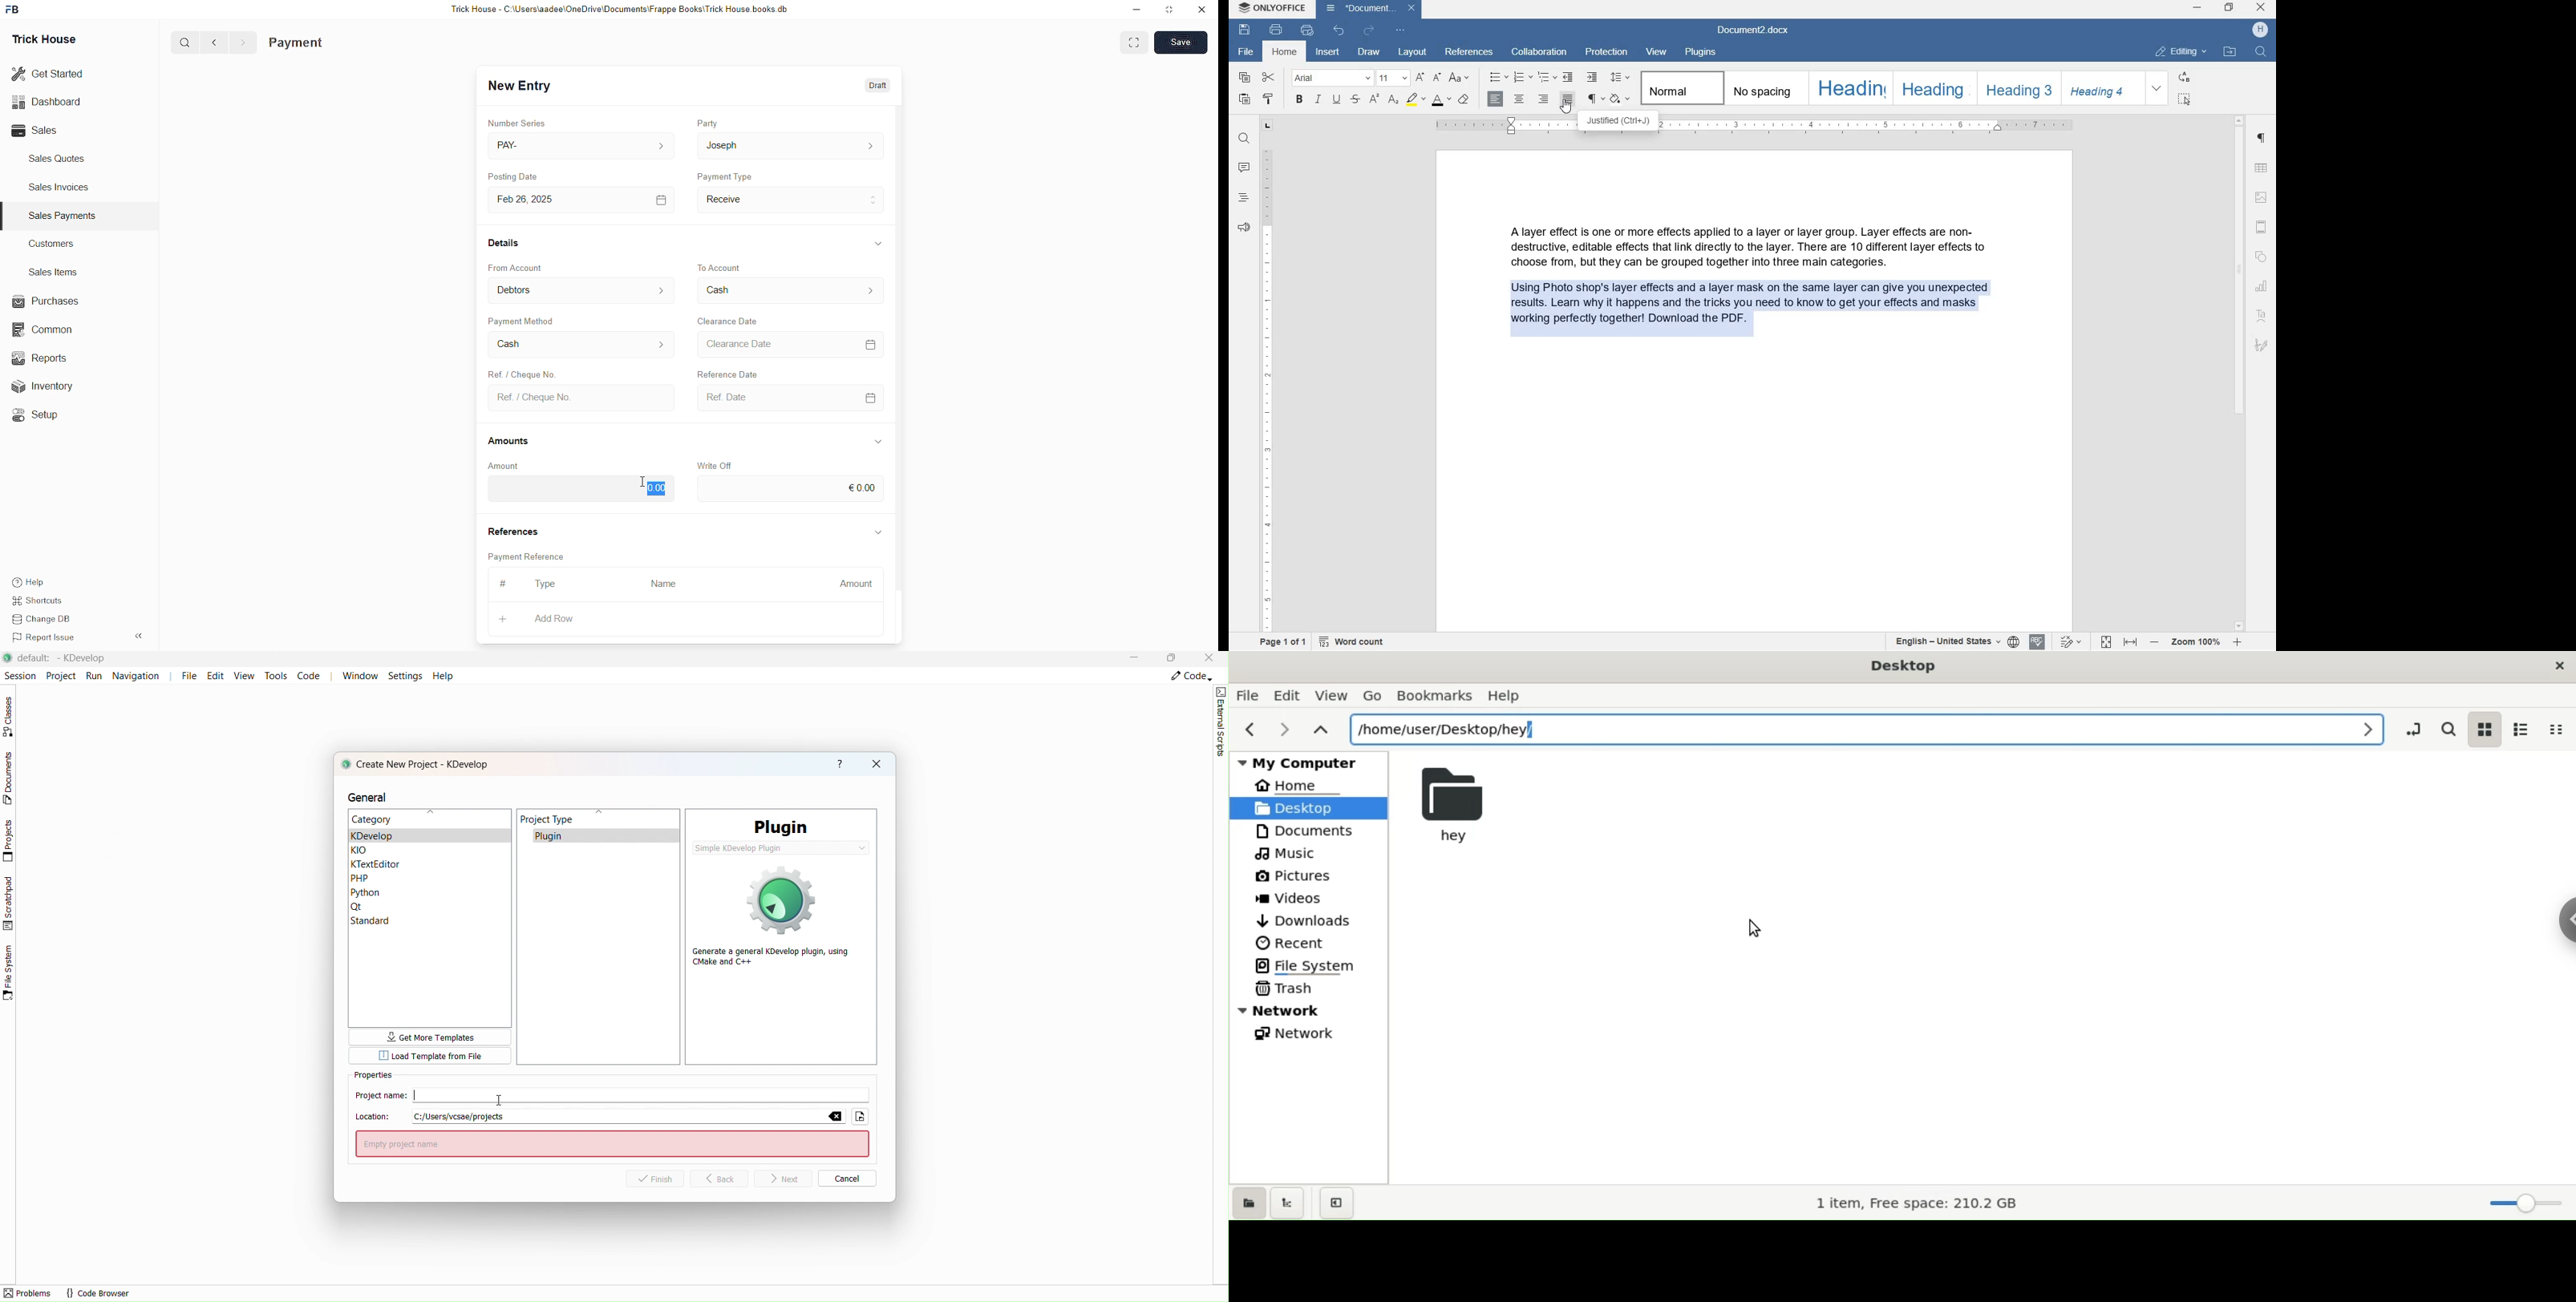 The width and height of the screenshot is (2576, 1316). What do you see at coordinates (2184, 100) in the screenshot?
I see `SELECT ALL` at bounding box center [2184, 100].